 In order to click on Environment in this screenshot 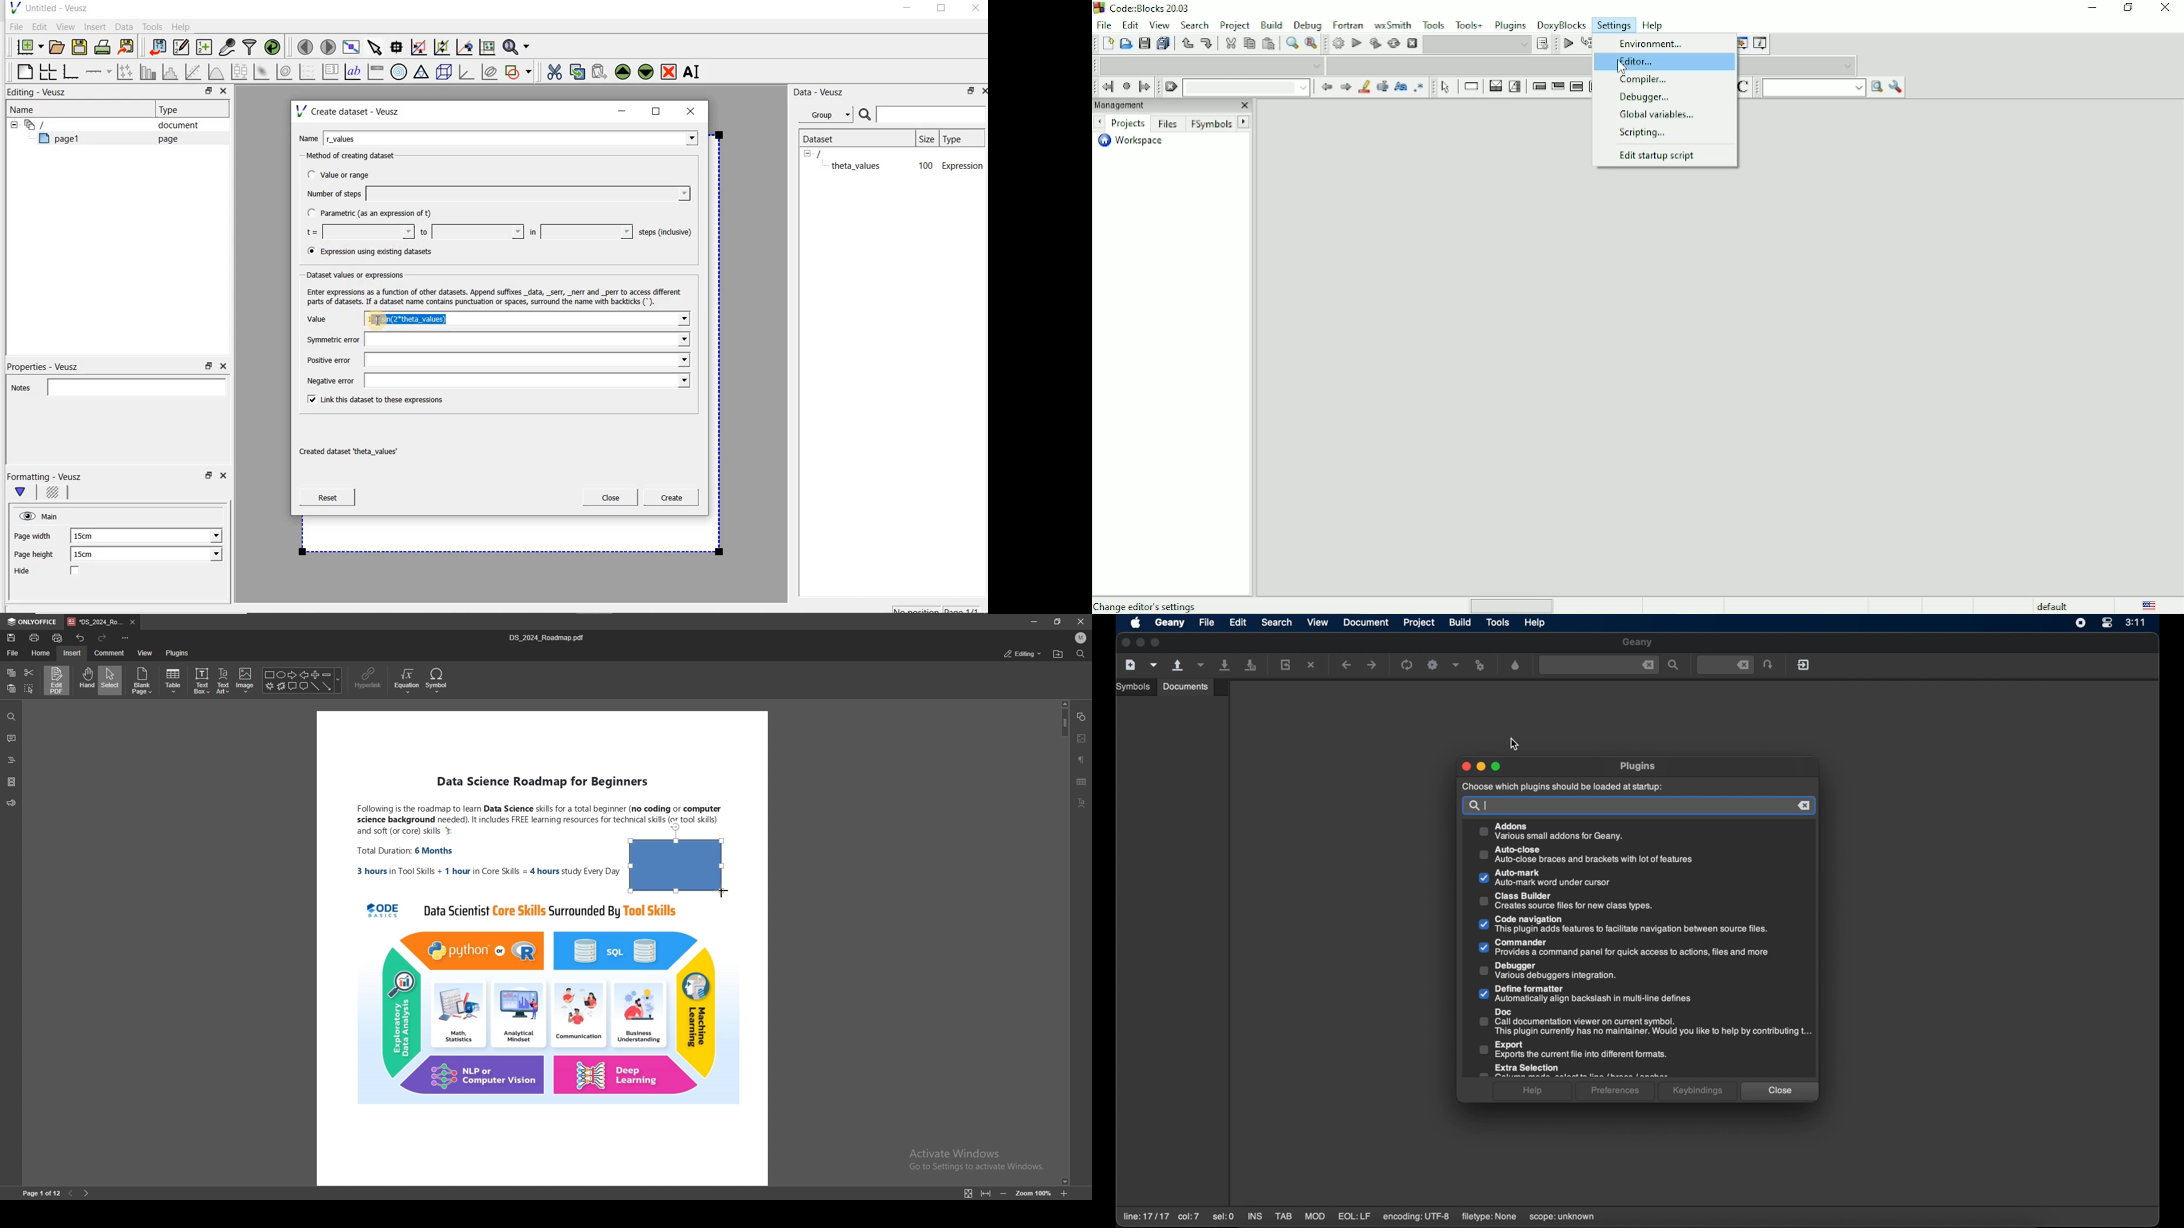, I will do `click(1663, 43)`.